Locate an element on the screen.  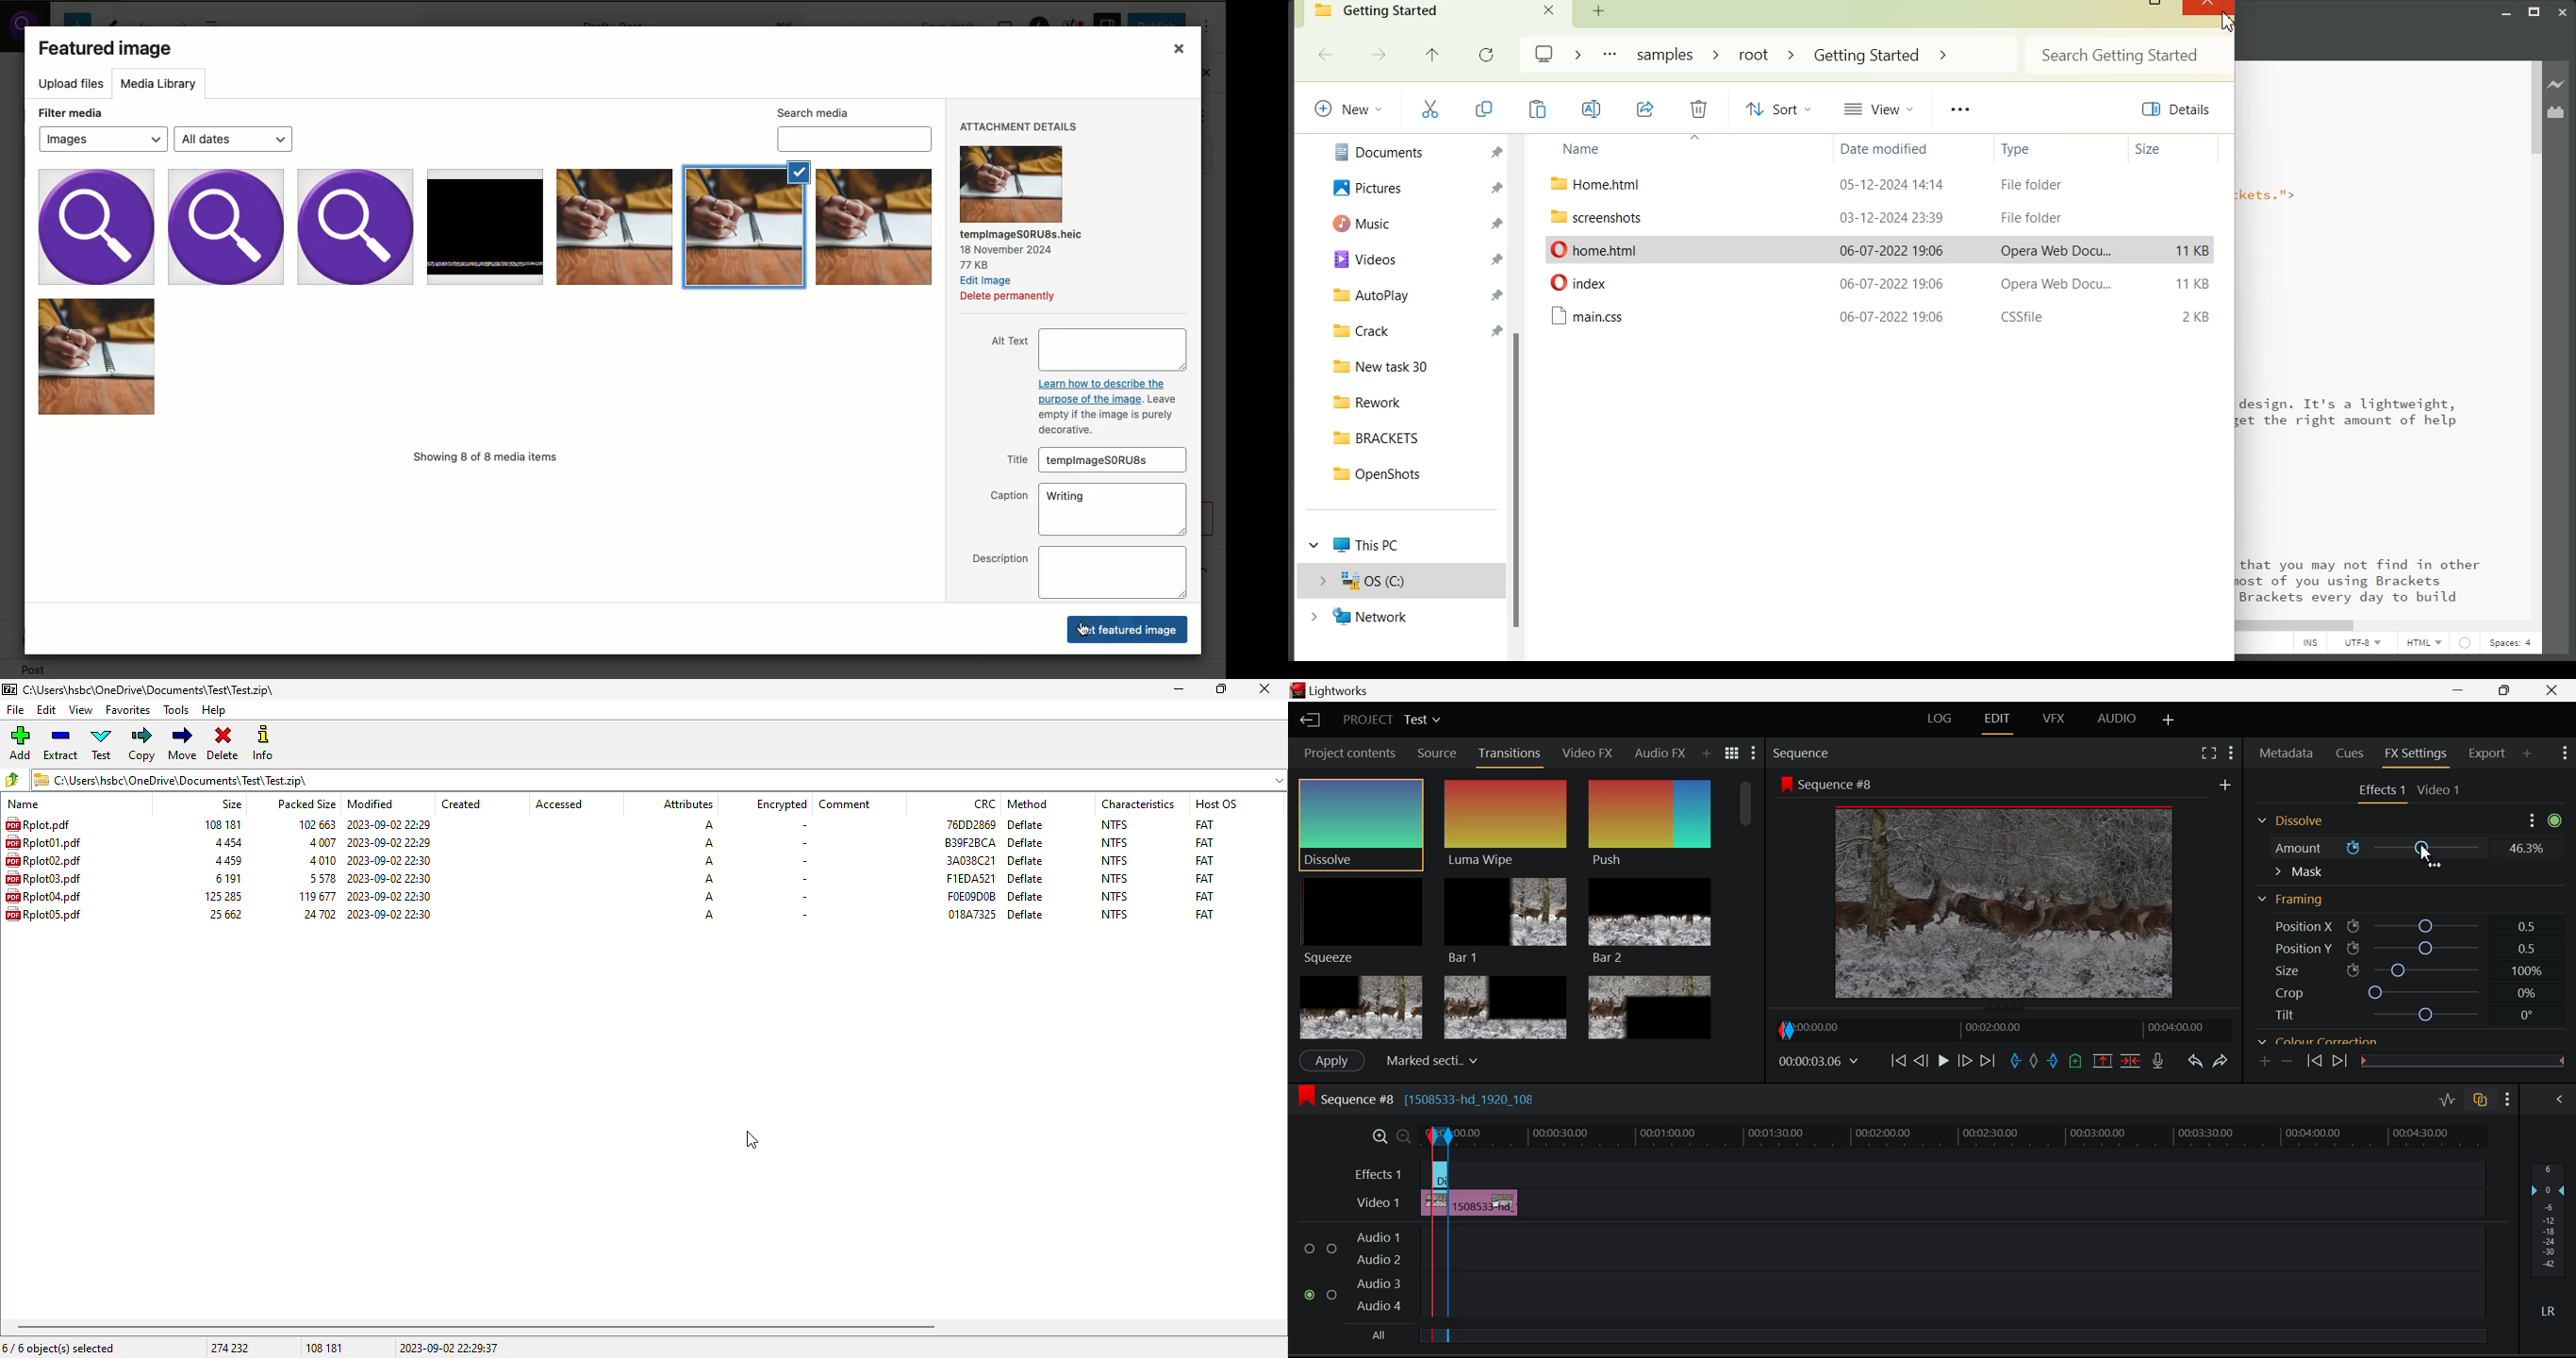
Copy is located at coordinates (1483, 109).